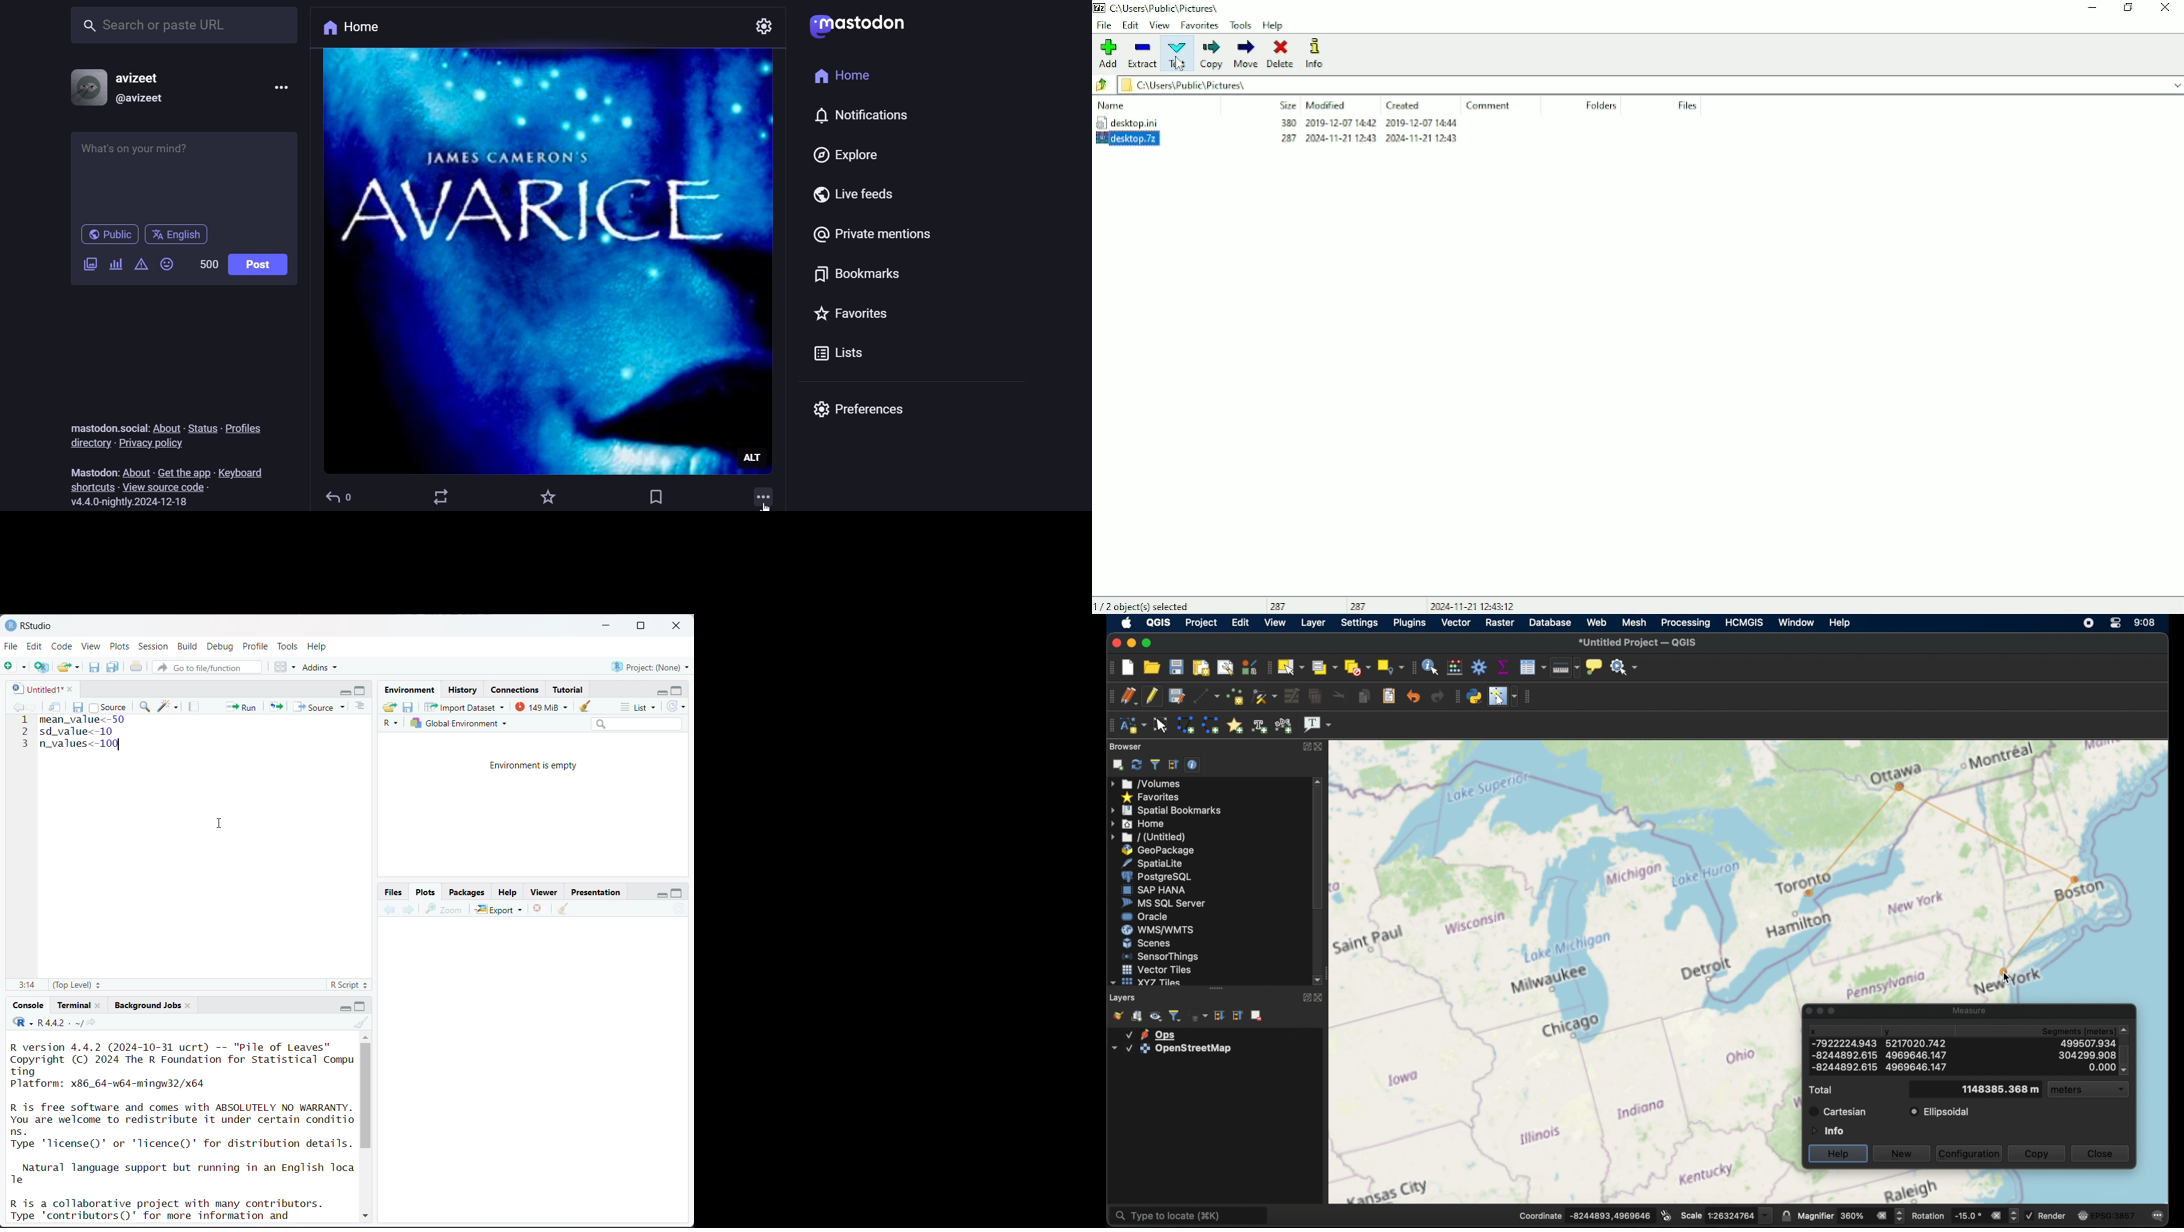  What do you see at coordinates (22, 1023) in the screenshot?
I see `code` at bounding box center [22, 1023].